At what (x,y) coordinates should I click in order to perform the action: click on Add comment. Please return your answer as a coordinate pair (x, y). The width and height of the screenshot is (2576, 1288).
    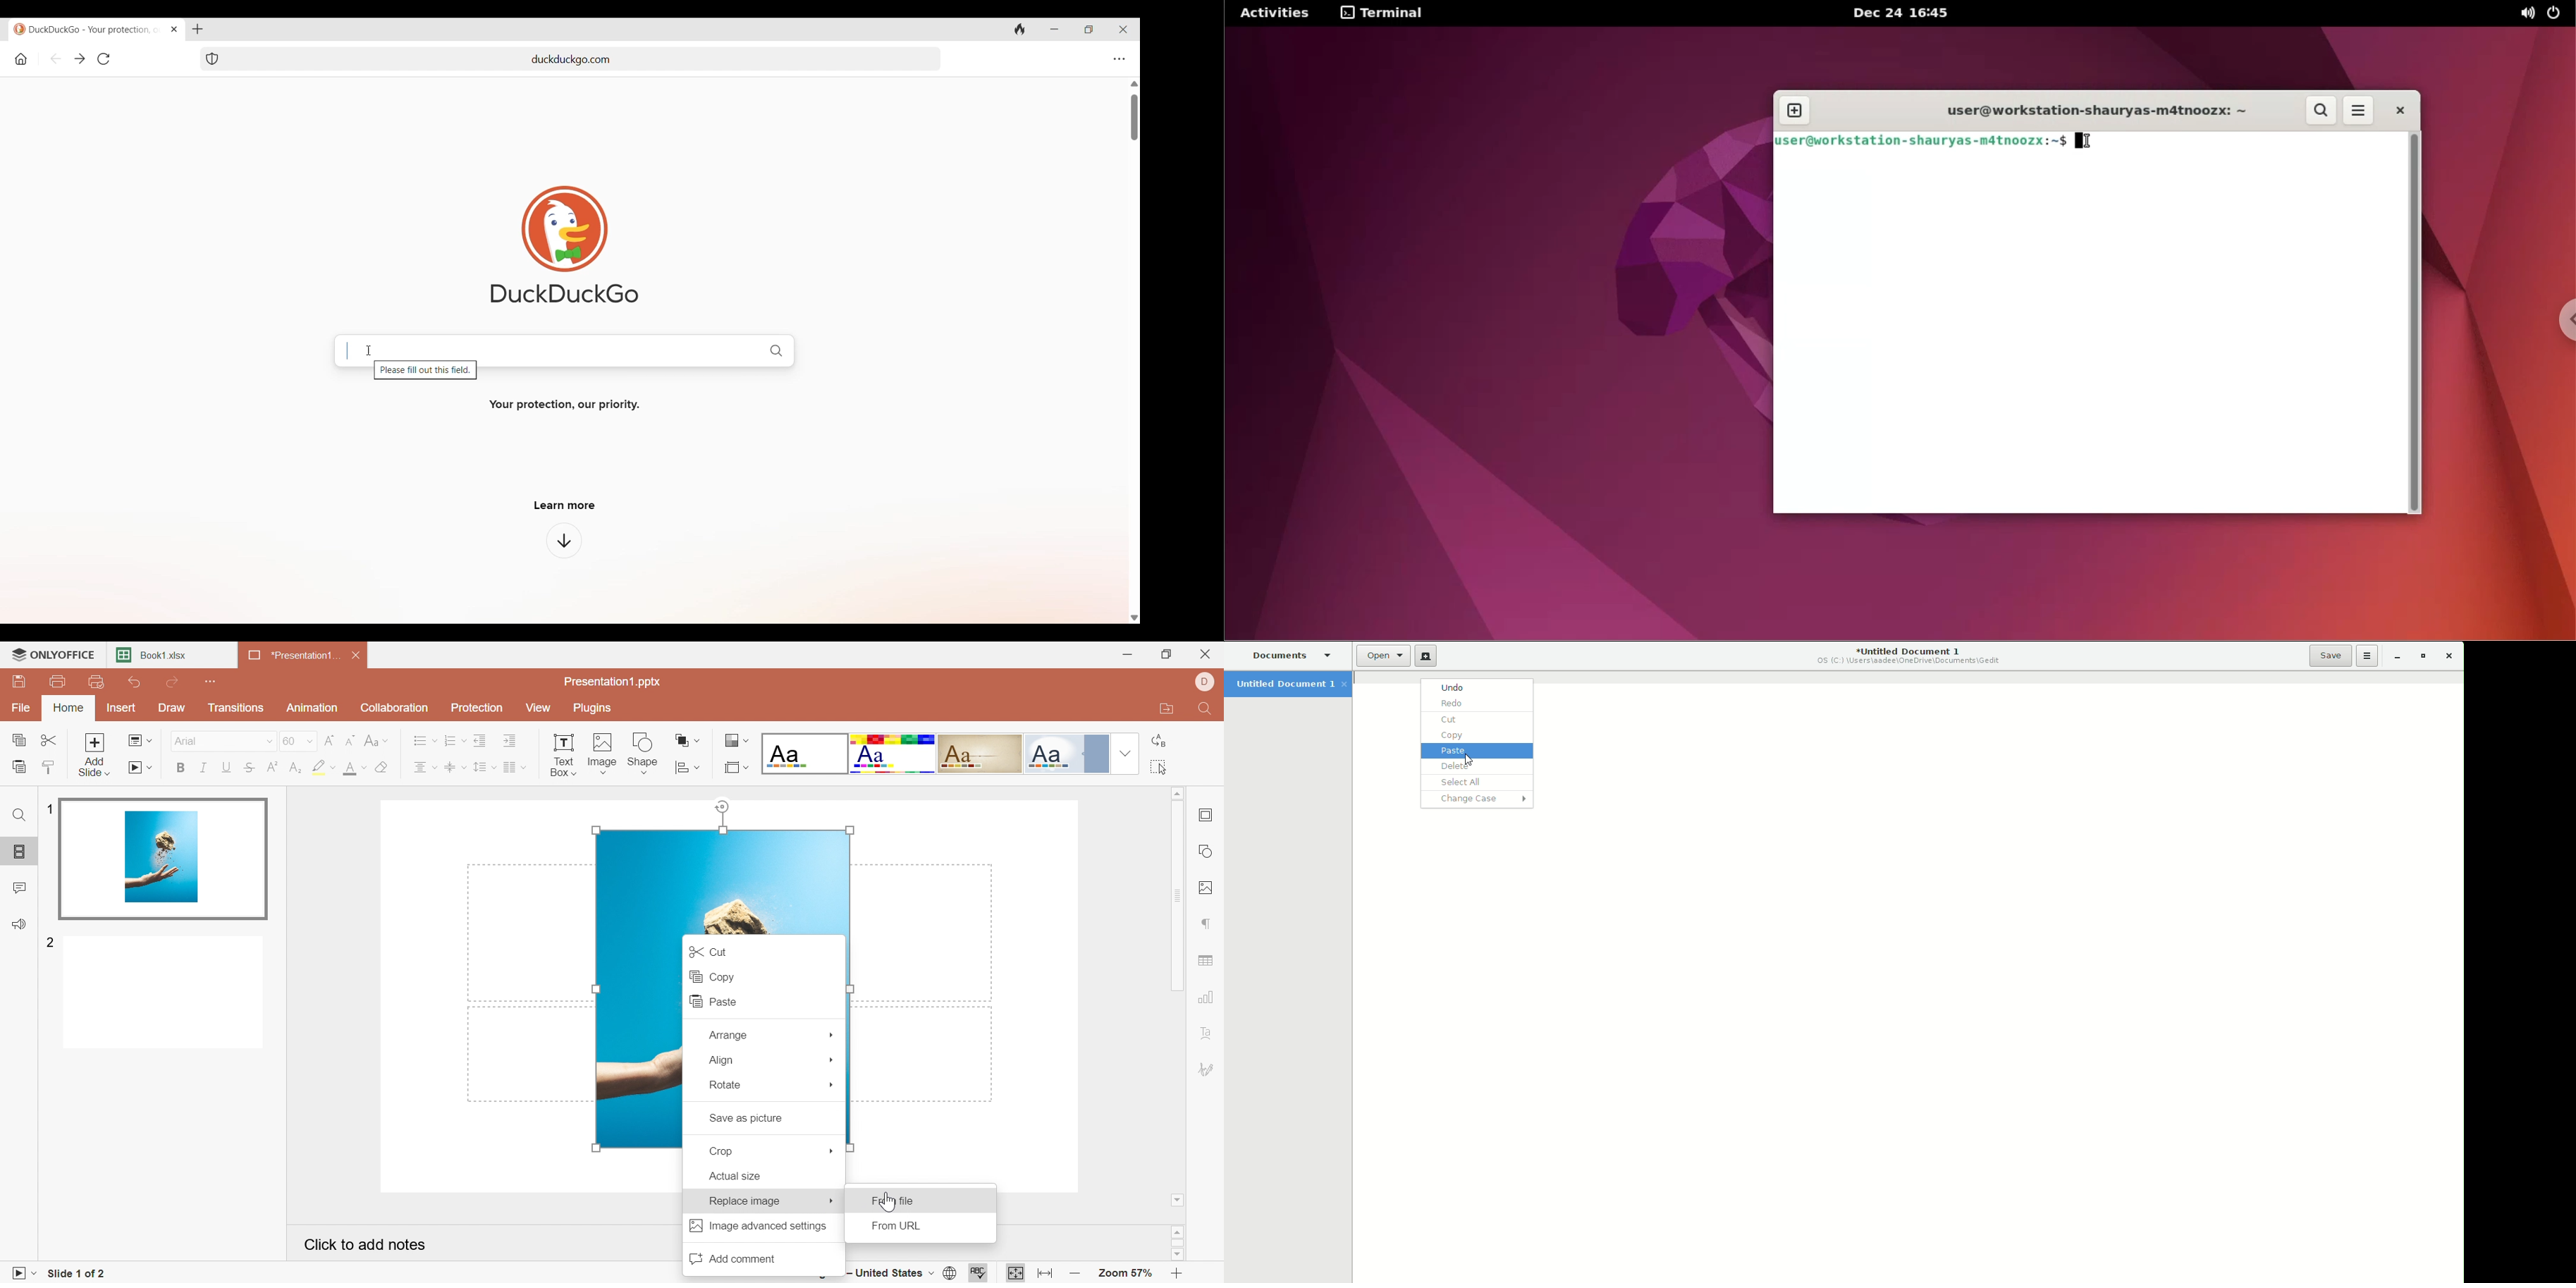
    Looking at the image, I should click on (731, 1257).